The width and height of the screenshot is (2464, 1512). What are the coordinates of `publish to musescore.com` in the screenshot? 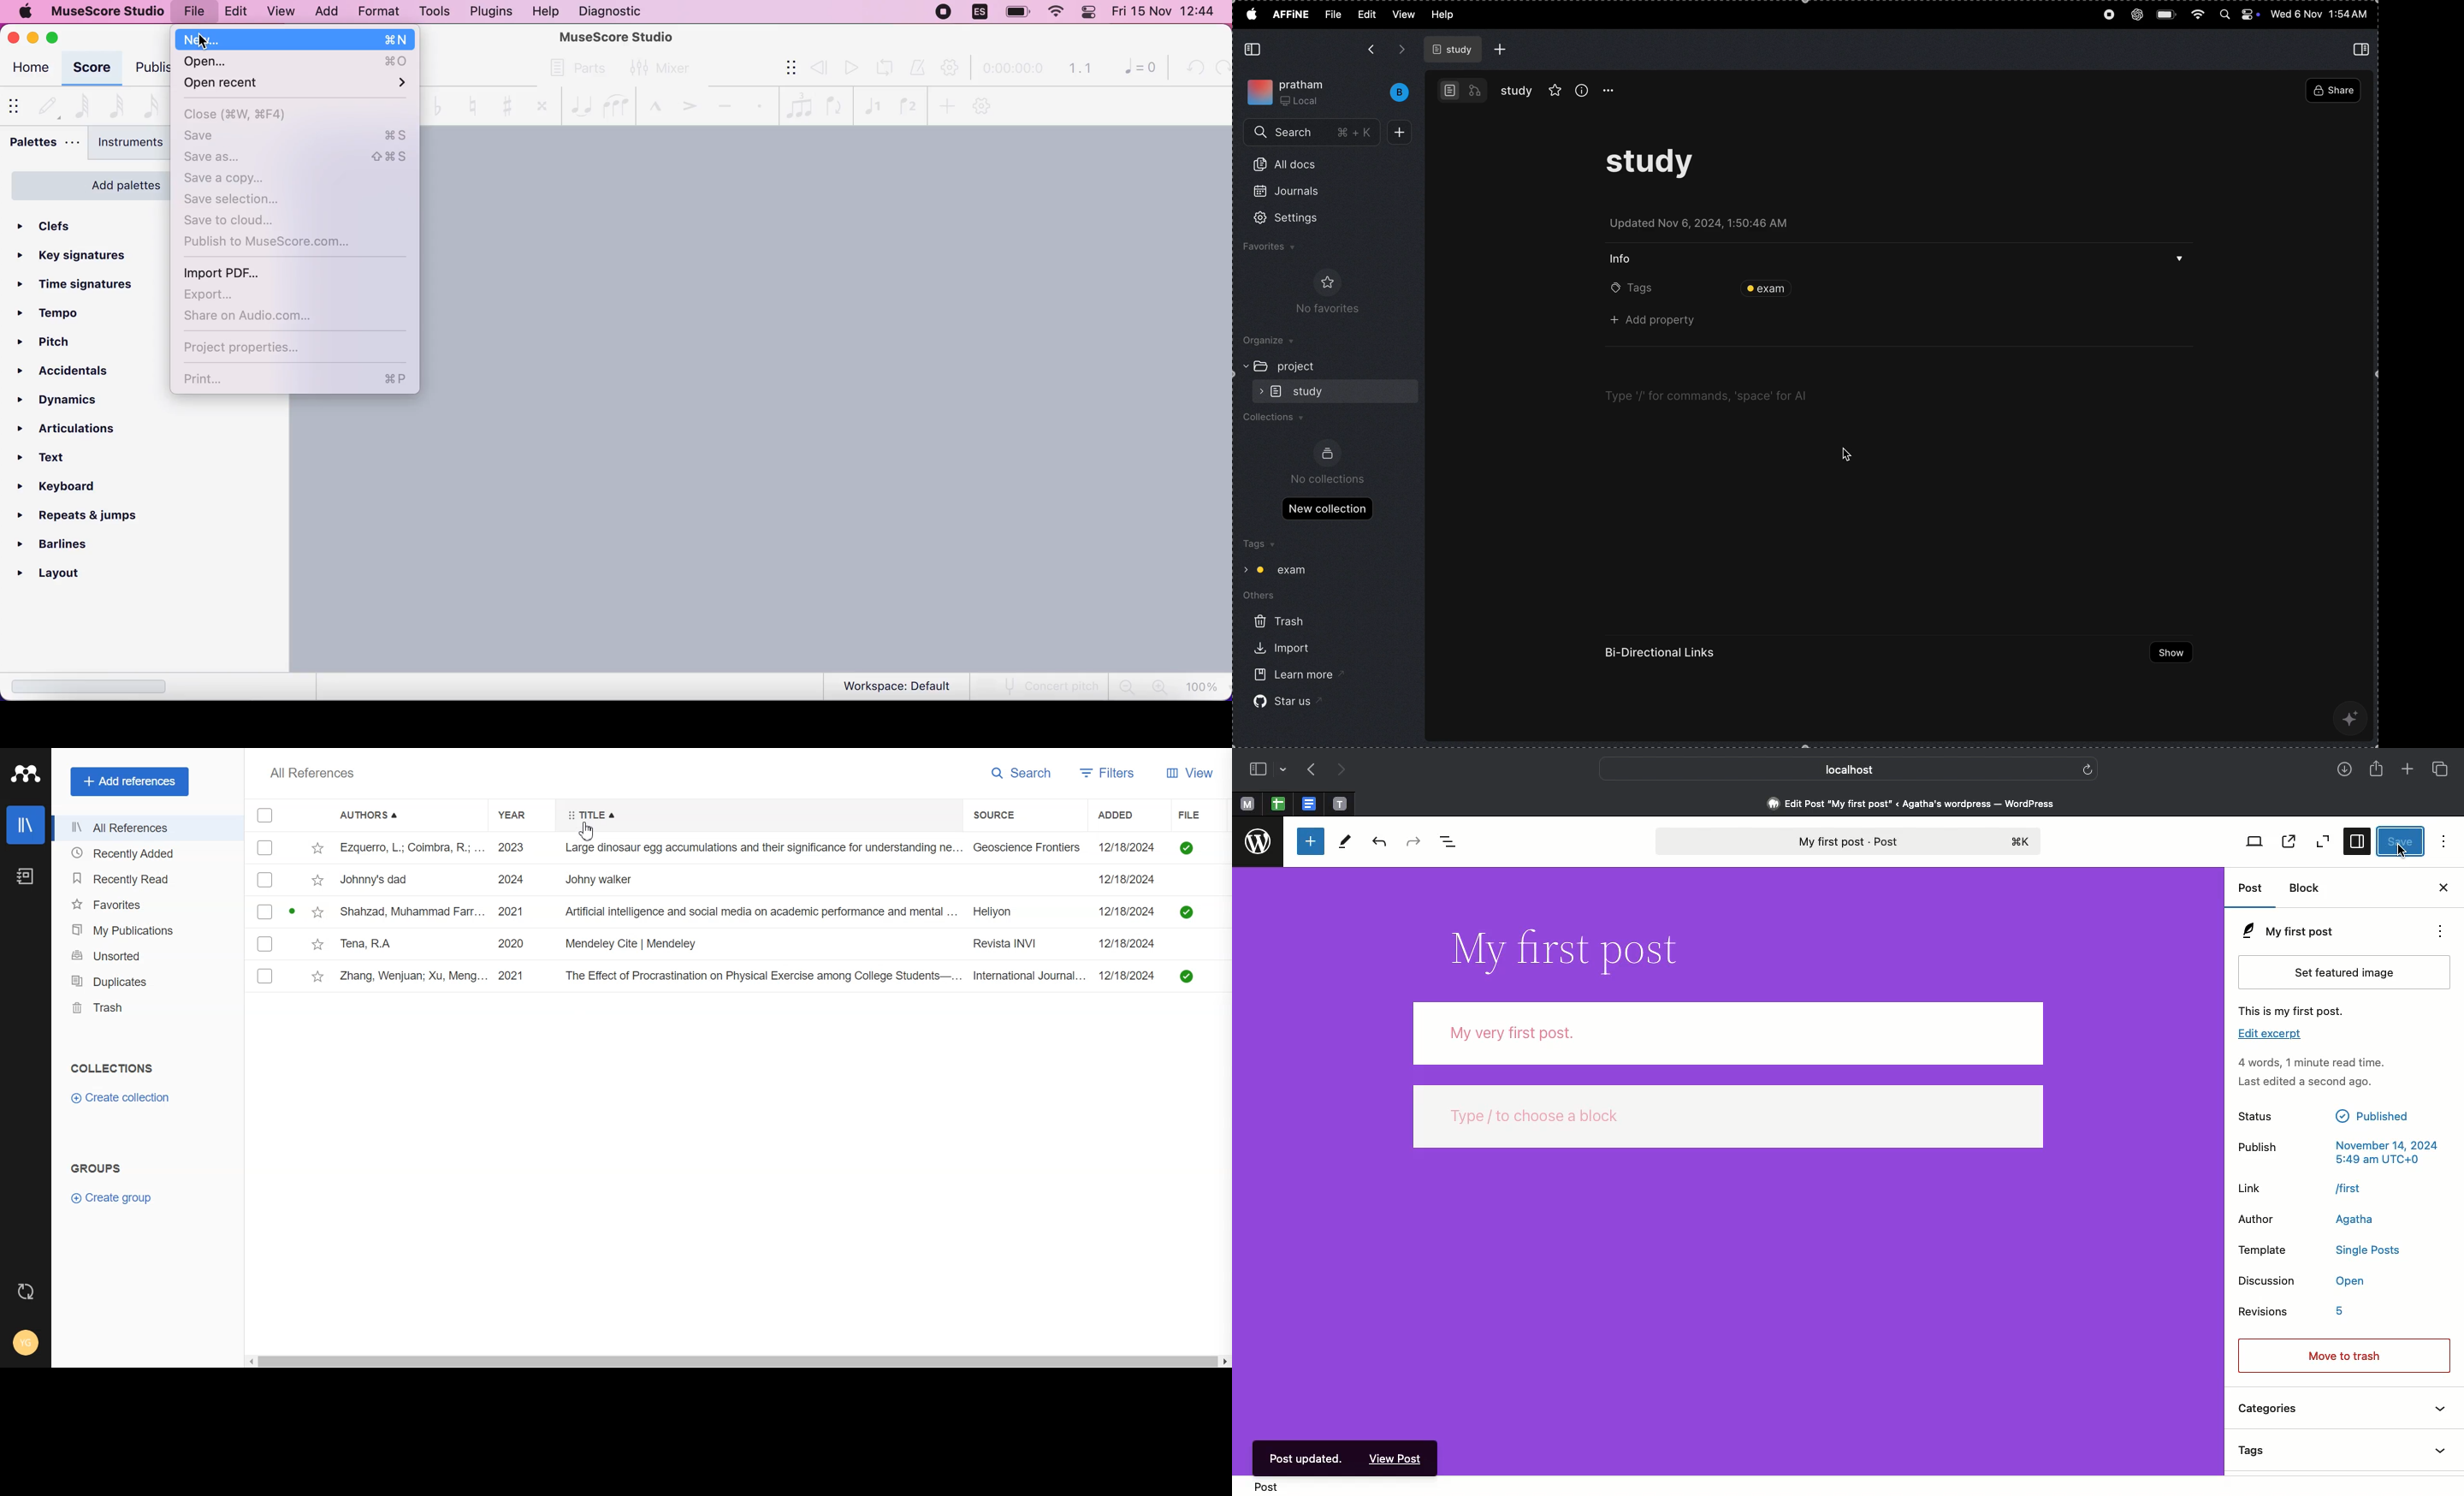 It's located at (285, 243).